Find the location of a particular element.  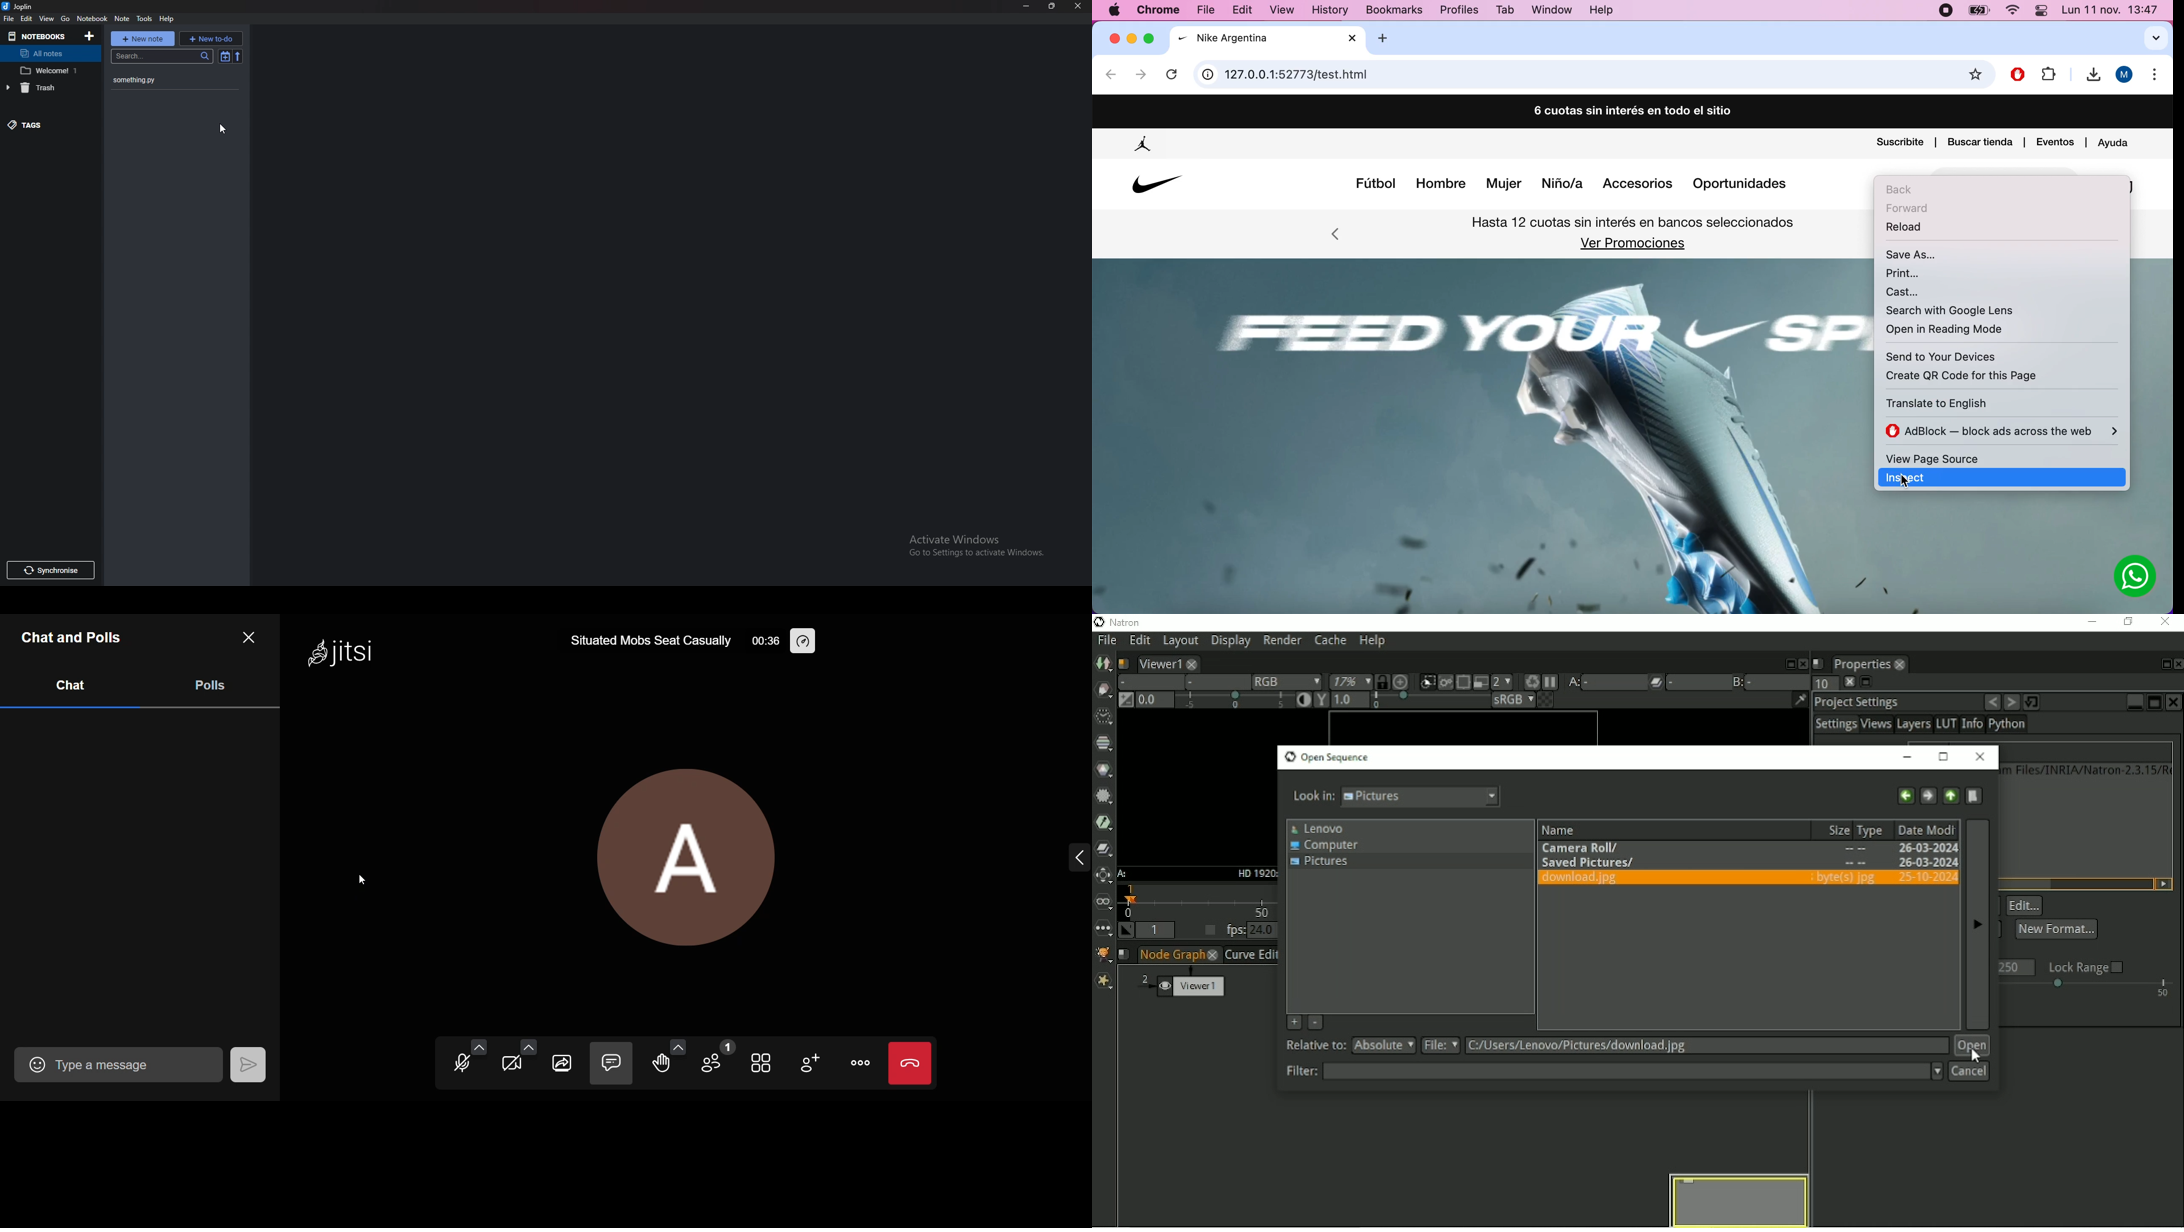

activate windows is located at coordinates (983, 545).